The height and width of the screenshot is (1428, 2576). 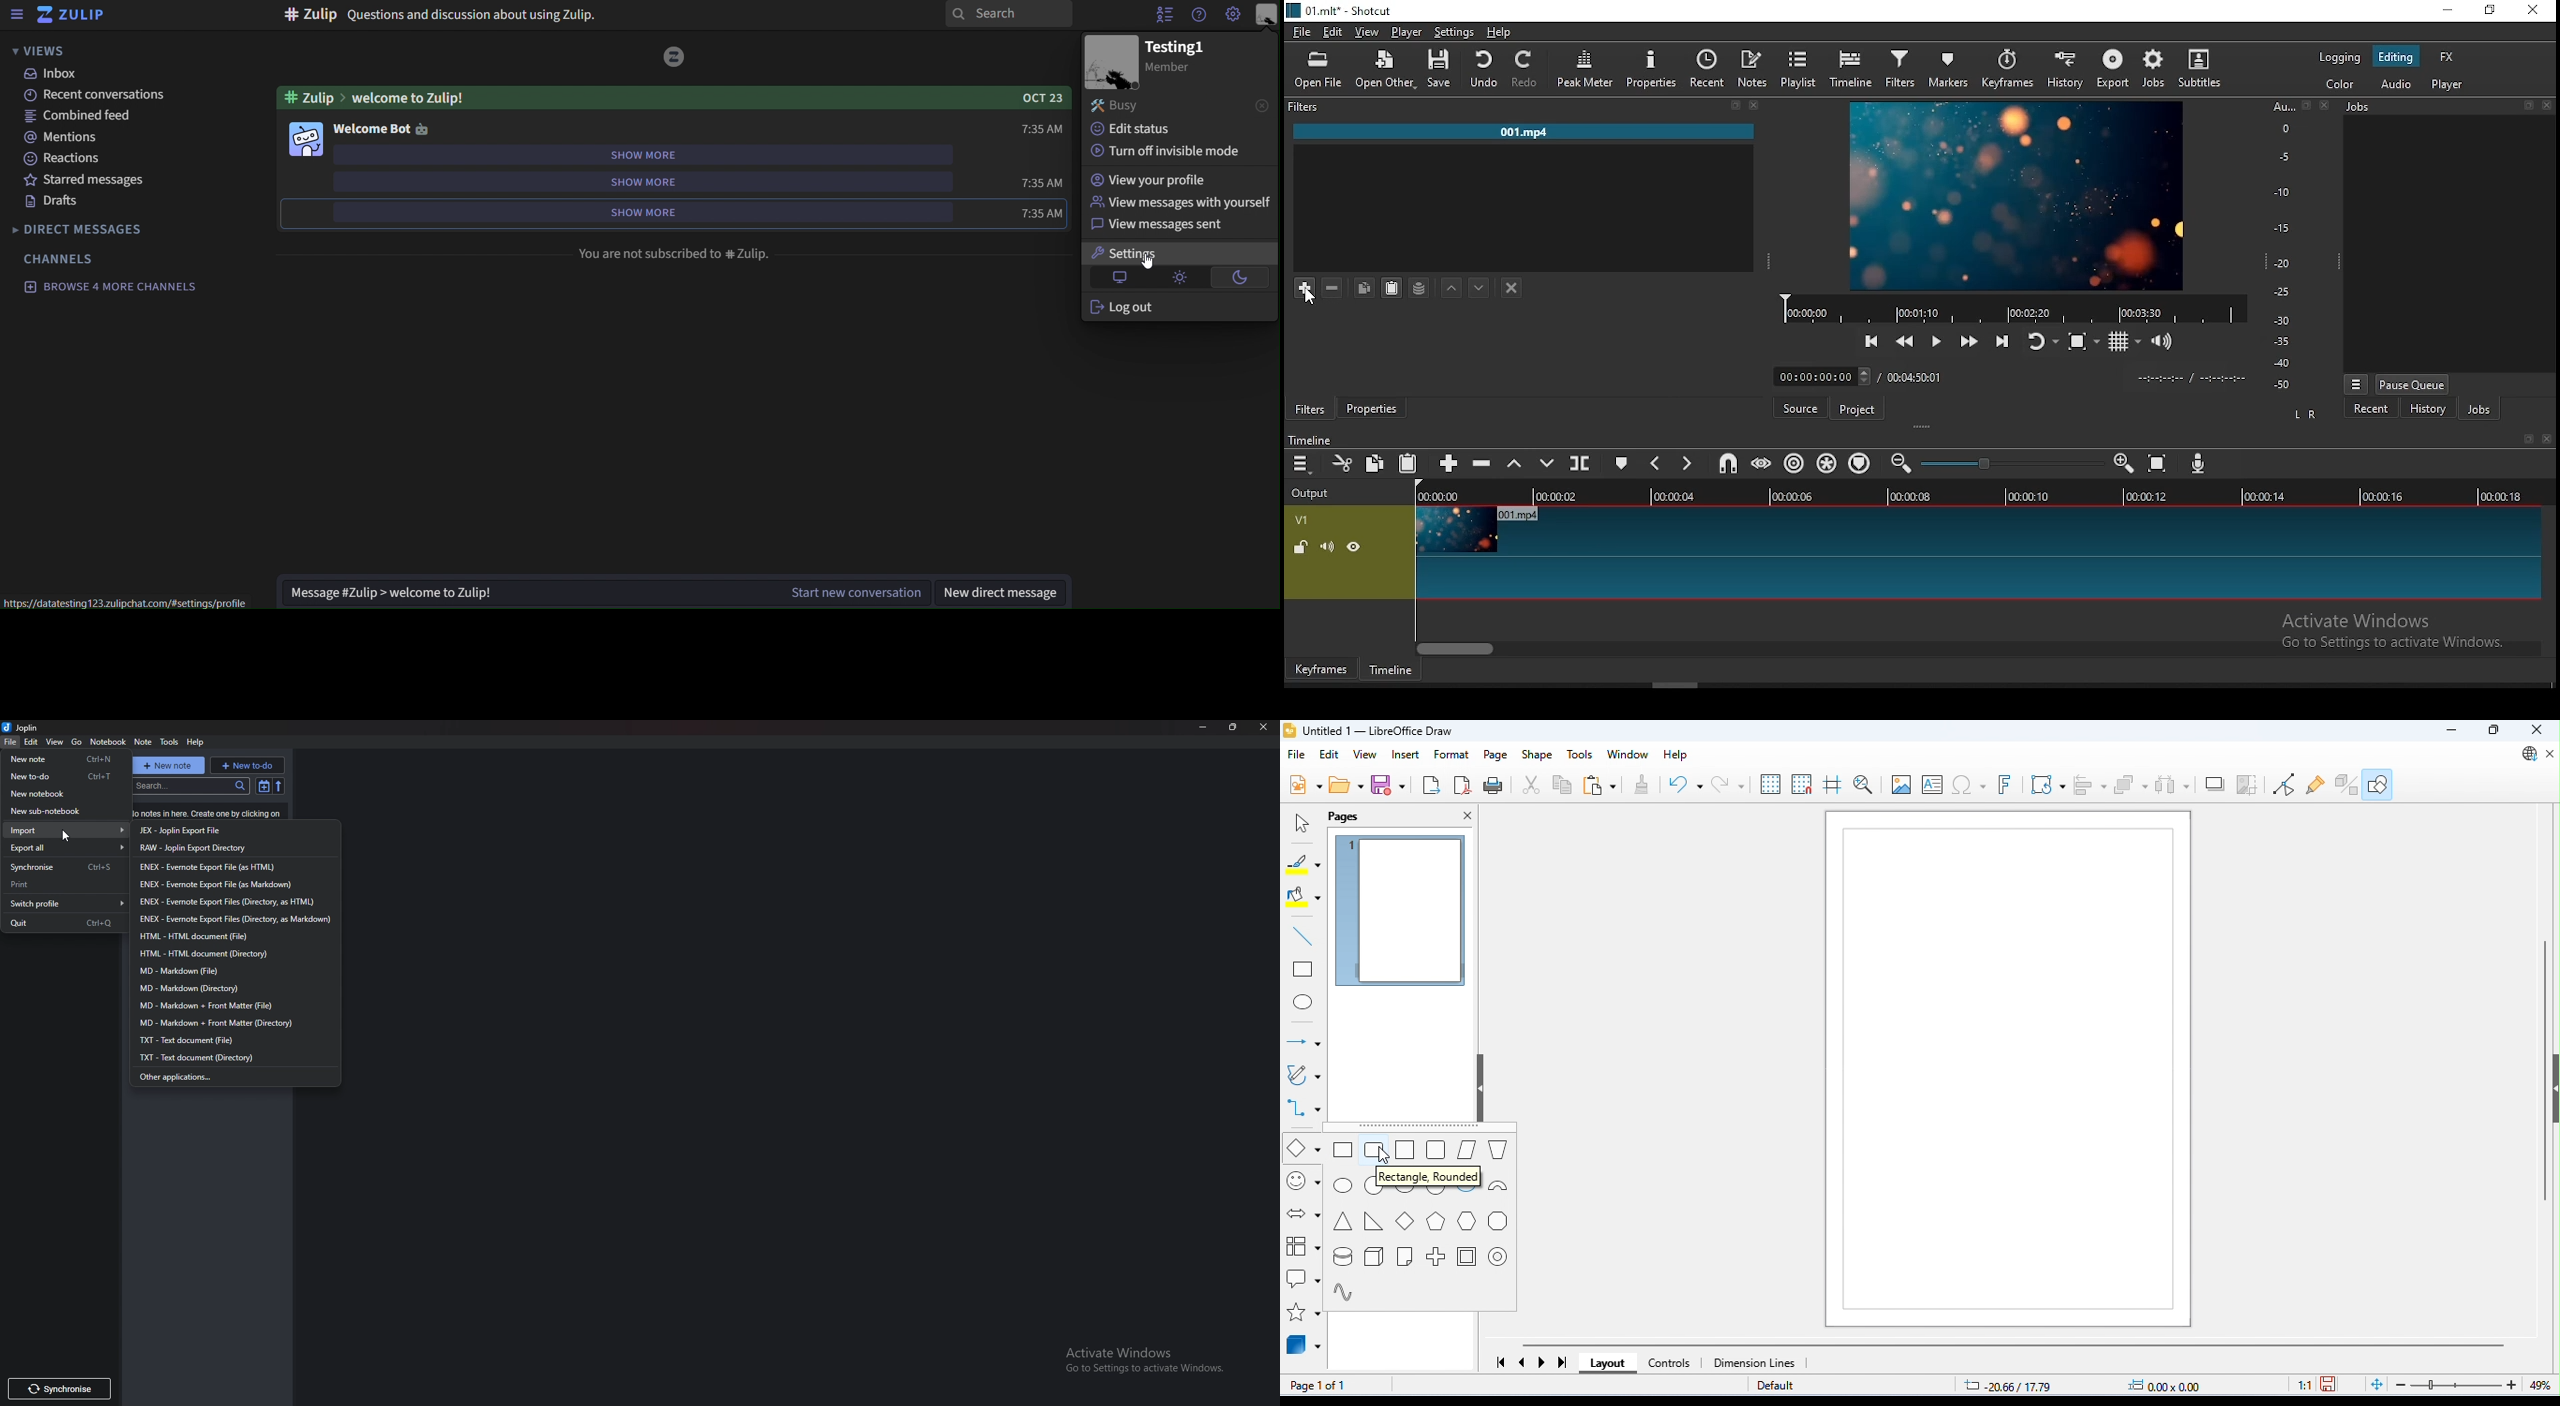 What do you see at coordinates (69, 159) in the screenshot?
I see `reactions` at bounding box center [69, 159].